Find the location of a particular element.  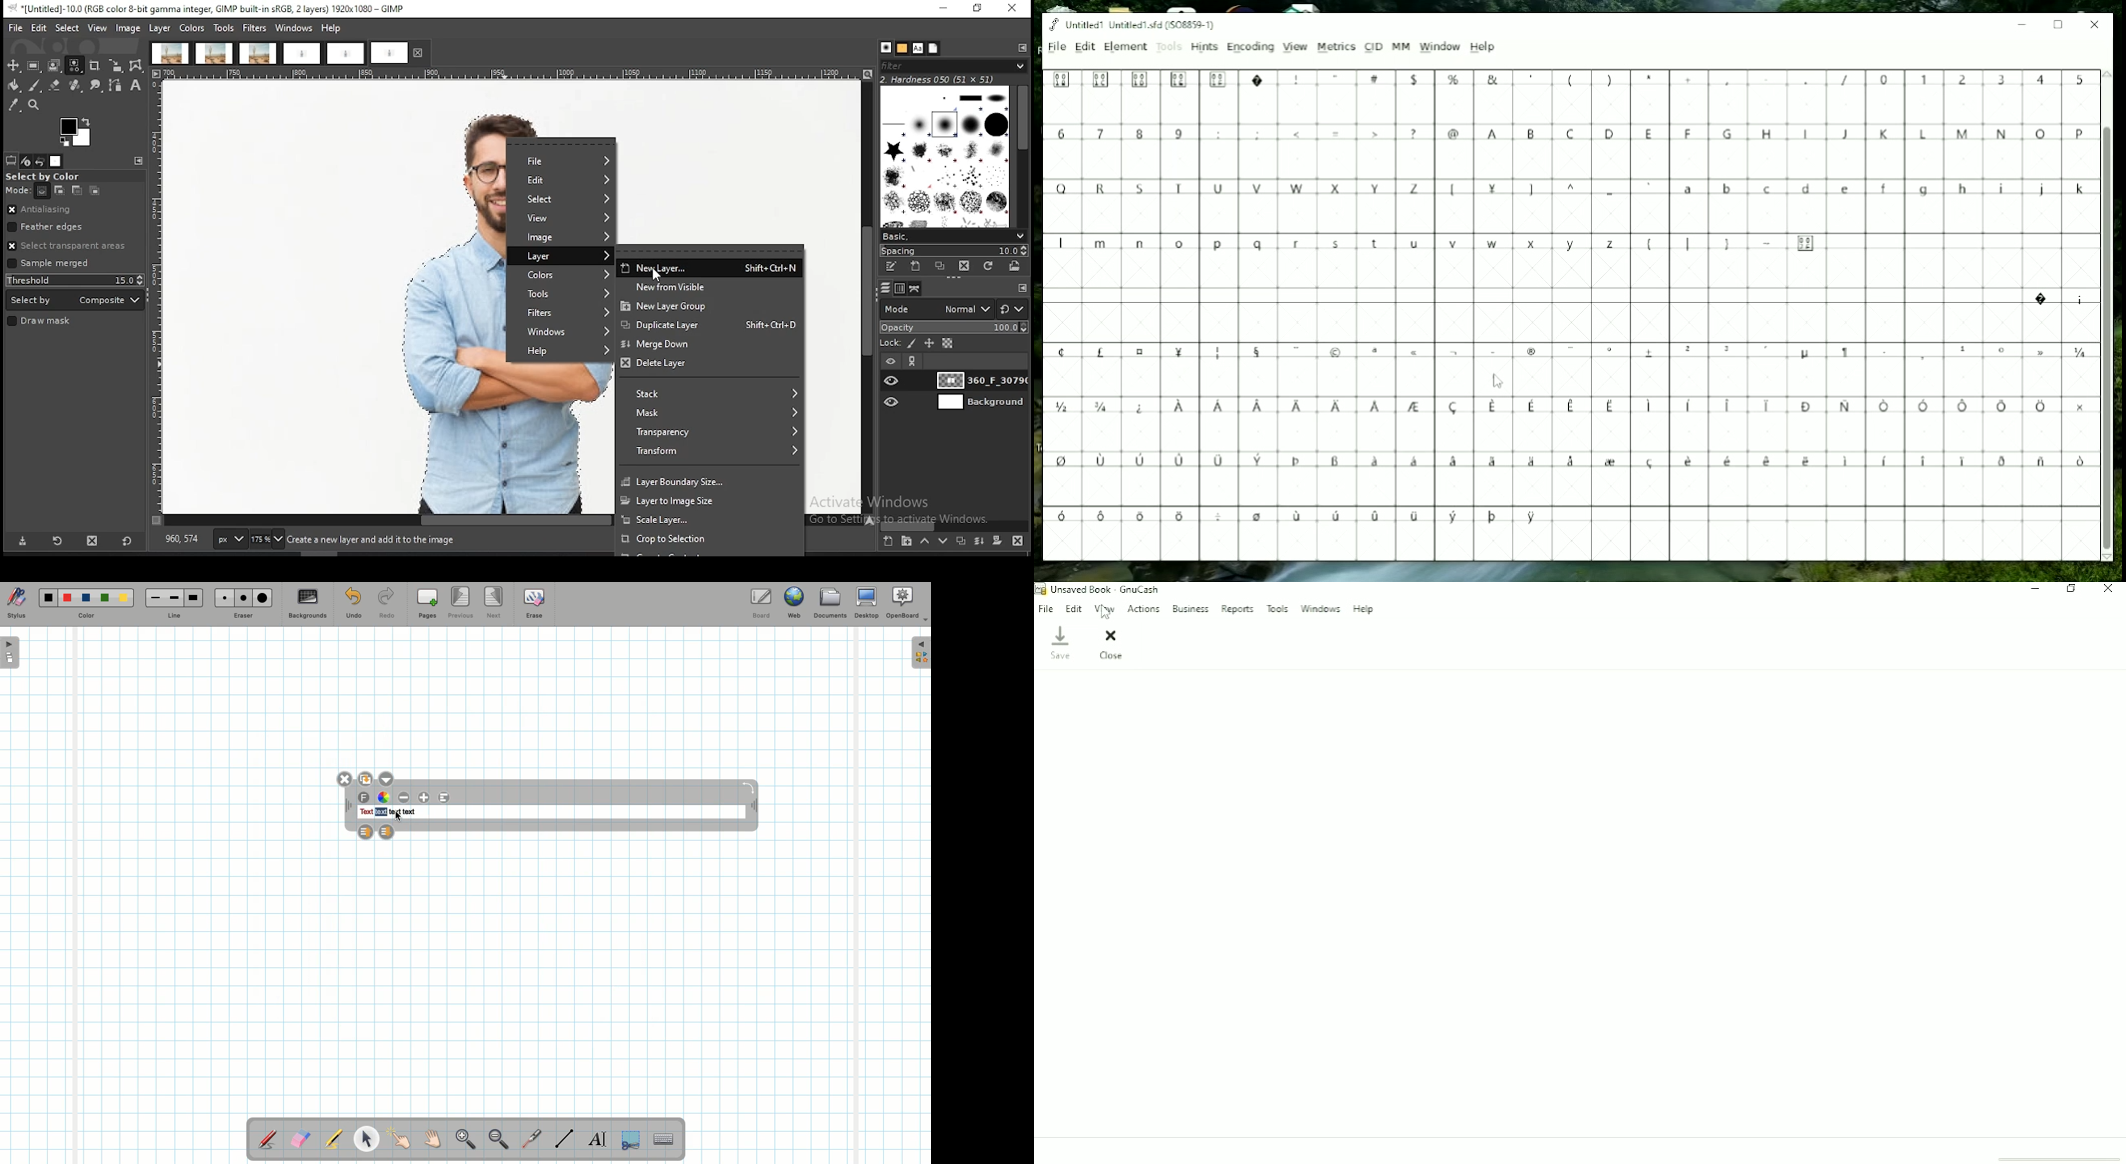

antiliasing is located at coordinates (74, 210).